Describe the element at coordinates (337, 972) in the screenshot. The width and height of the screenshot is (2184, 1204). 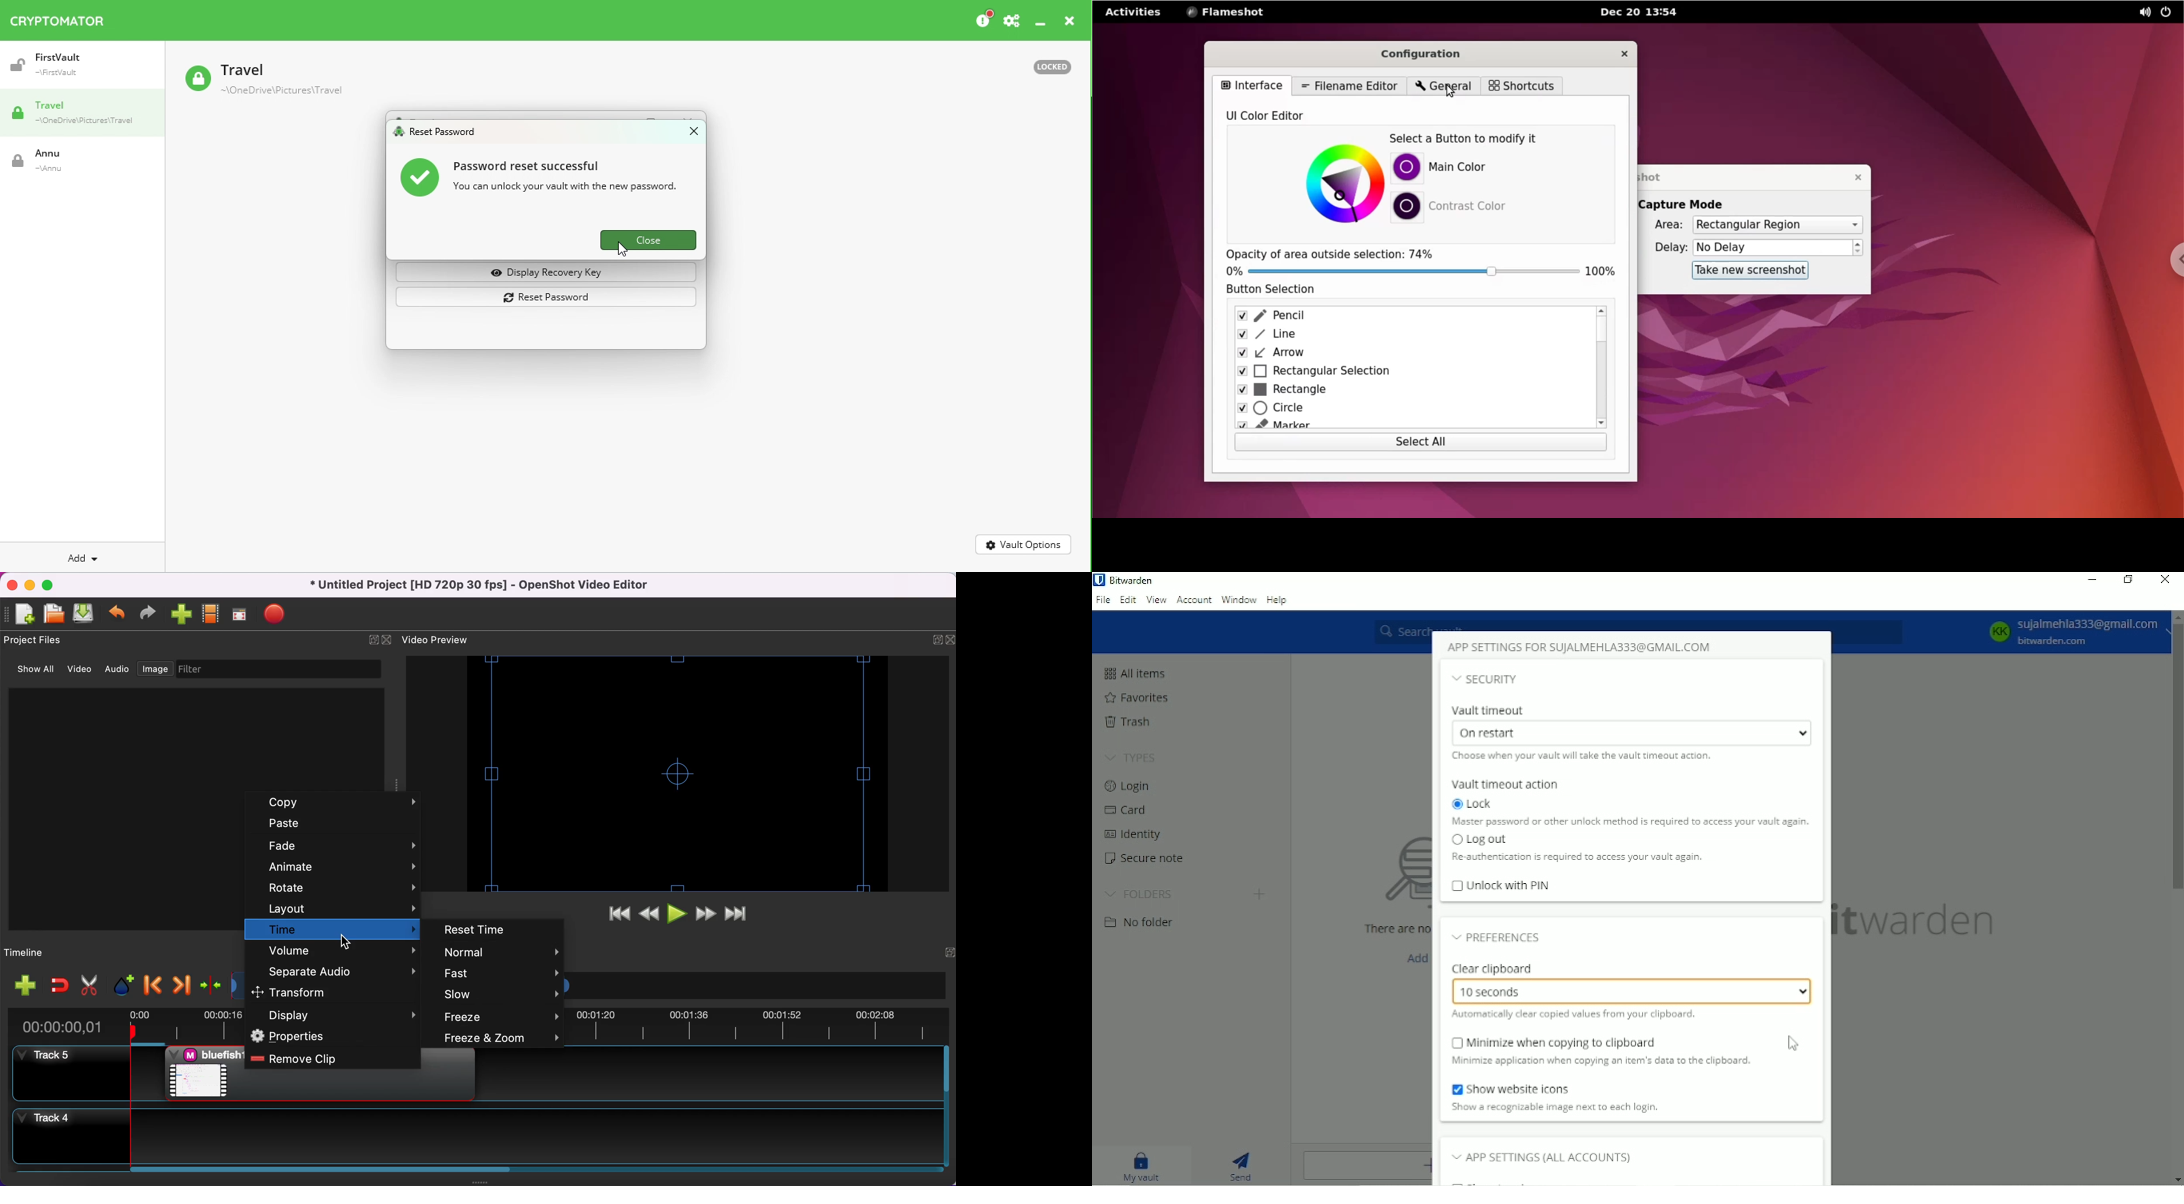
I see `separate audio` at that location.